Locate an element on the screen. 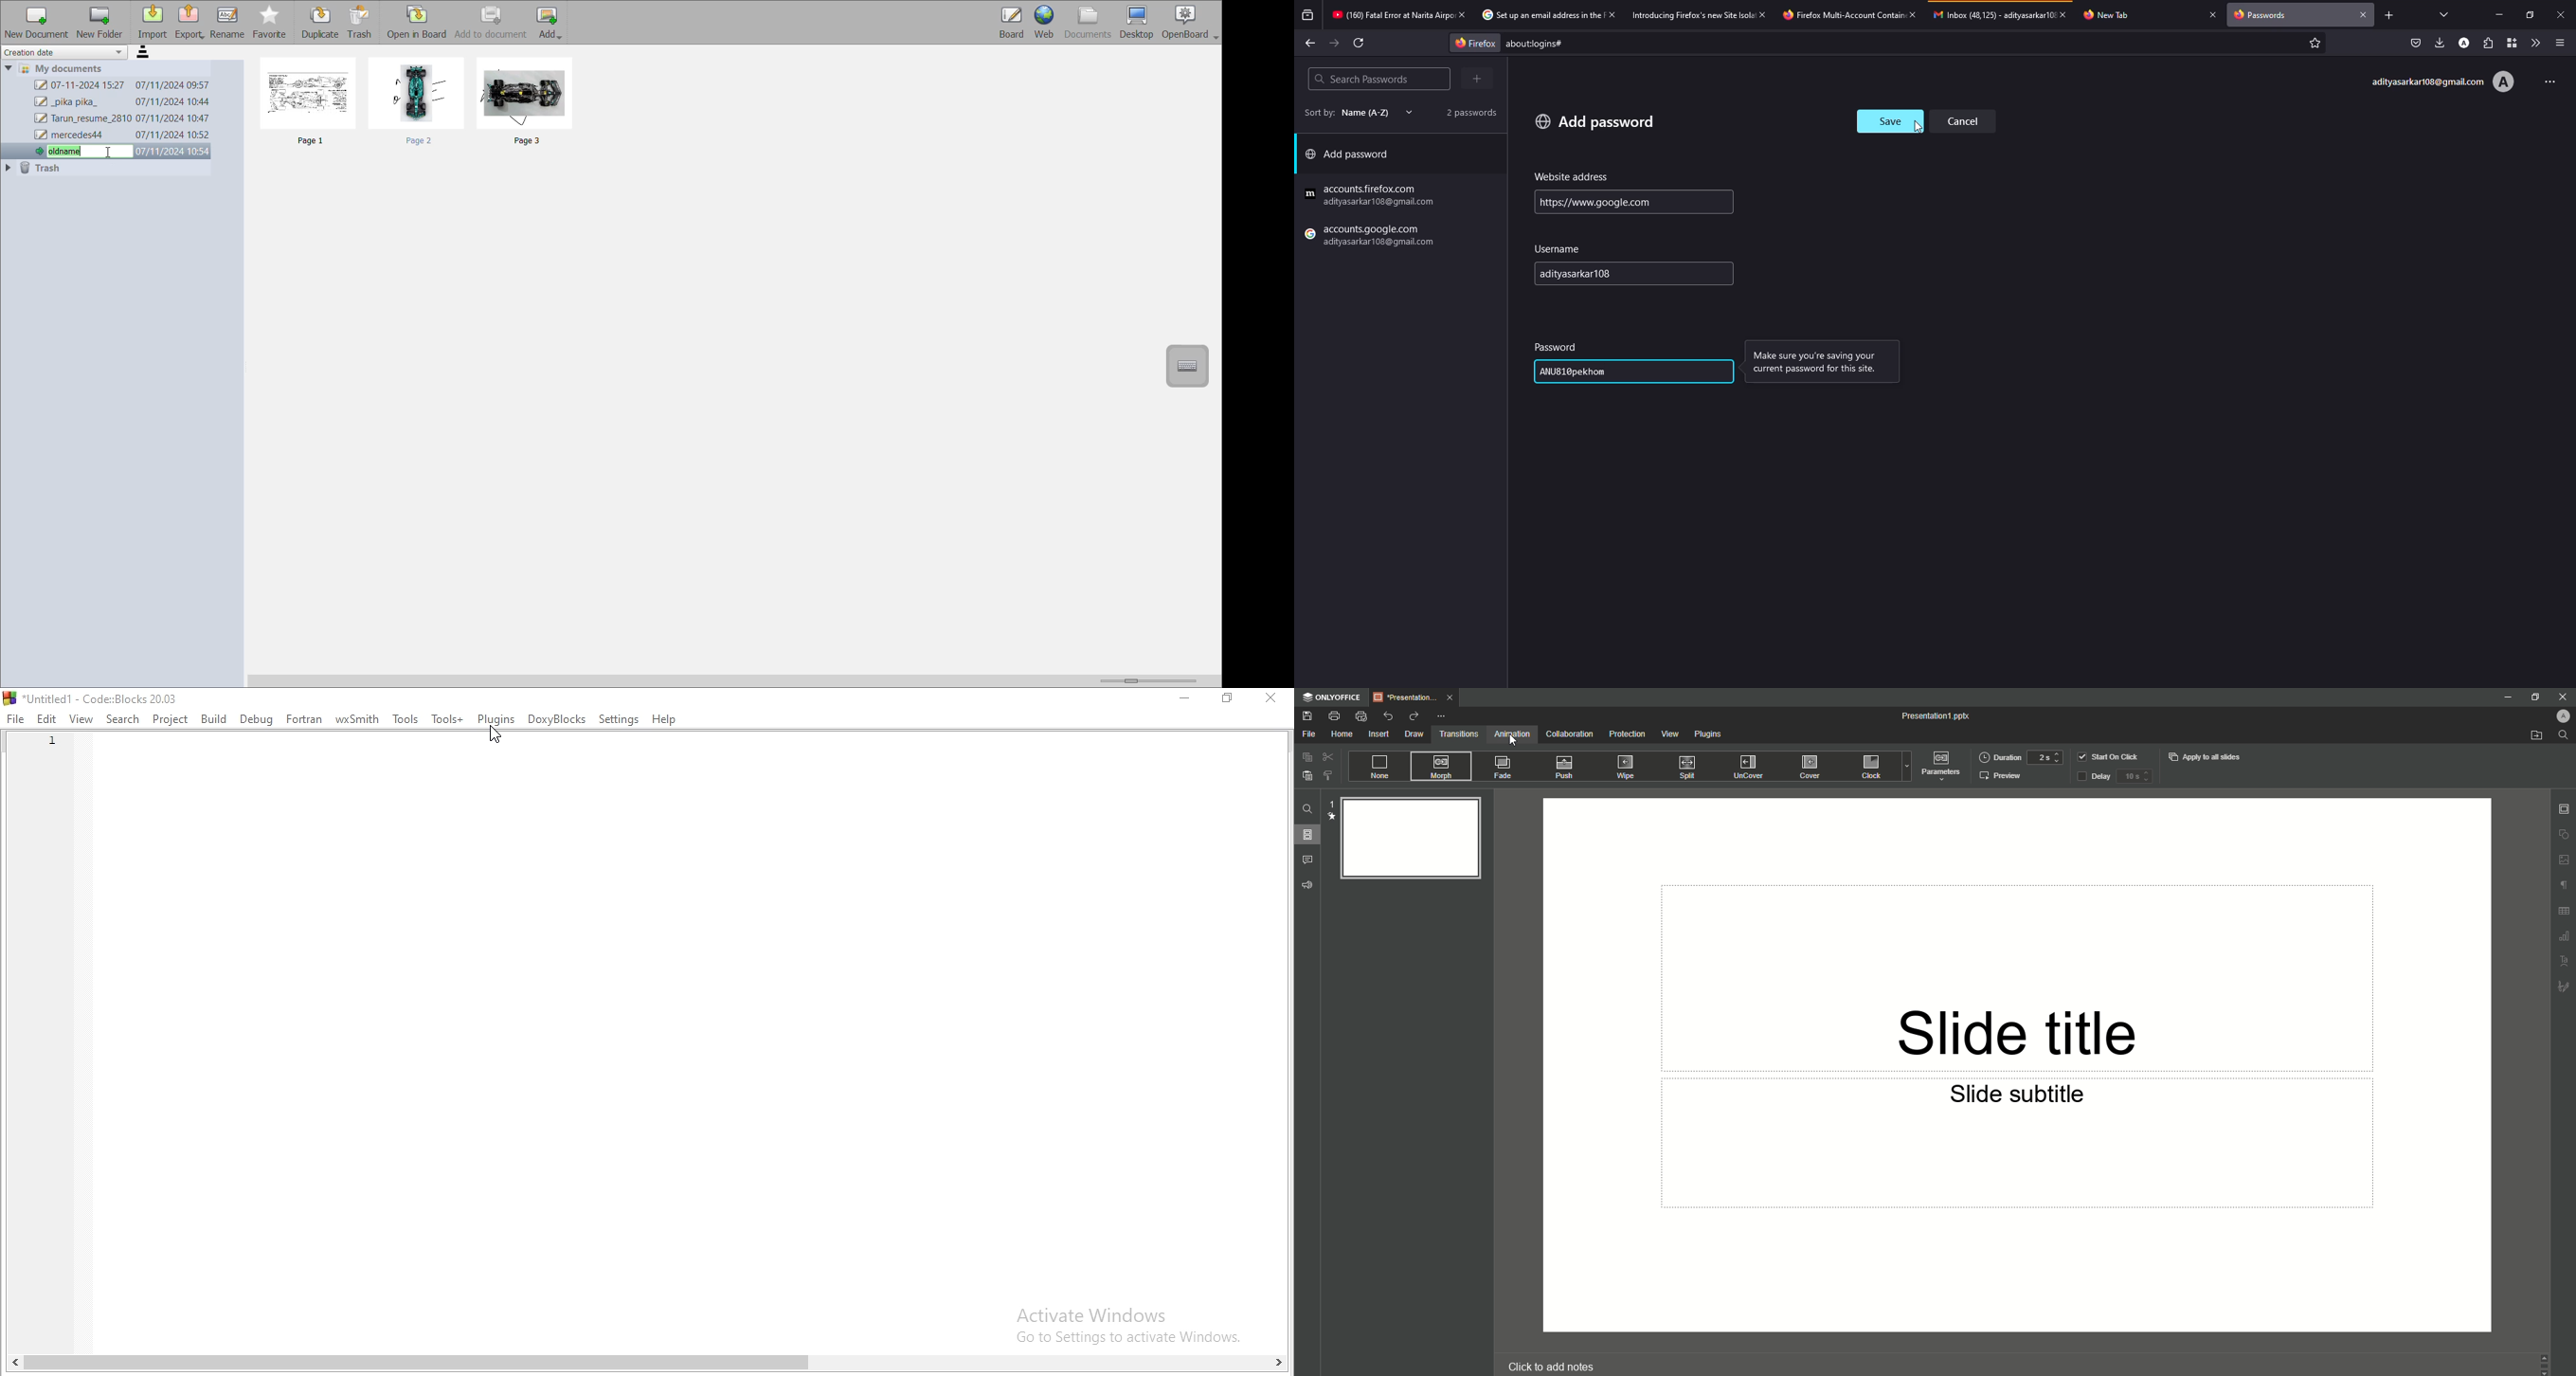 This screenshot has width=2576, height=1400. Unnamed Icons is located at coordinates (2564, 911).